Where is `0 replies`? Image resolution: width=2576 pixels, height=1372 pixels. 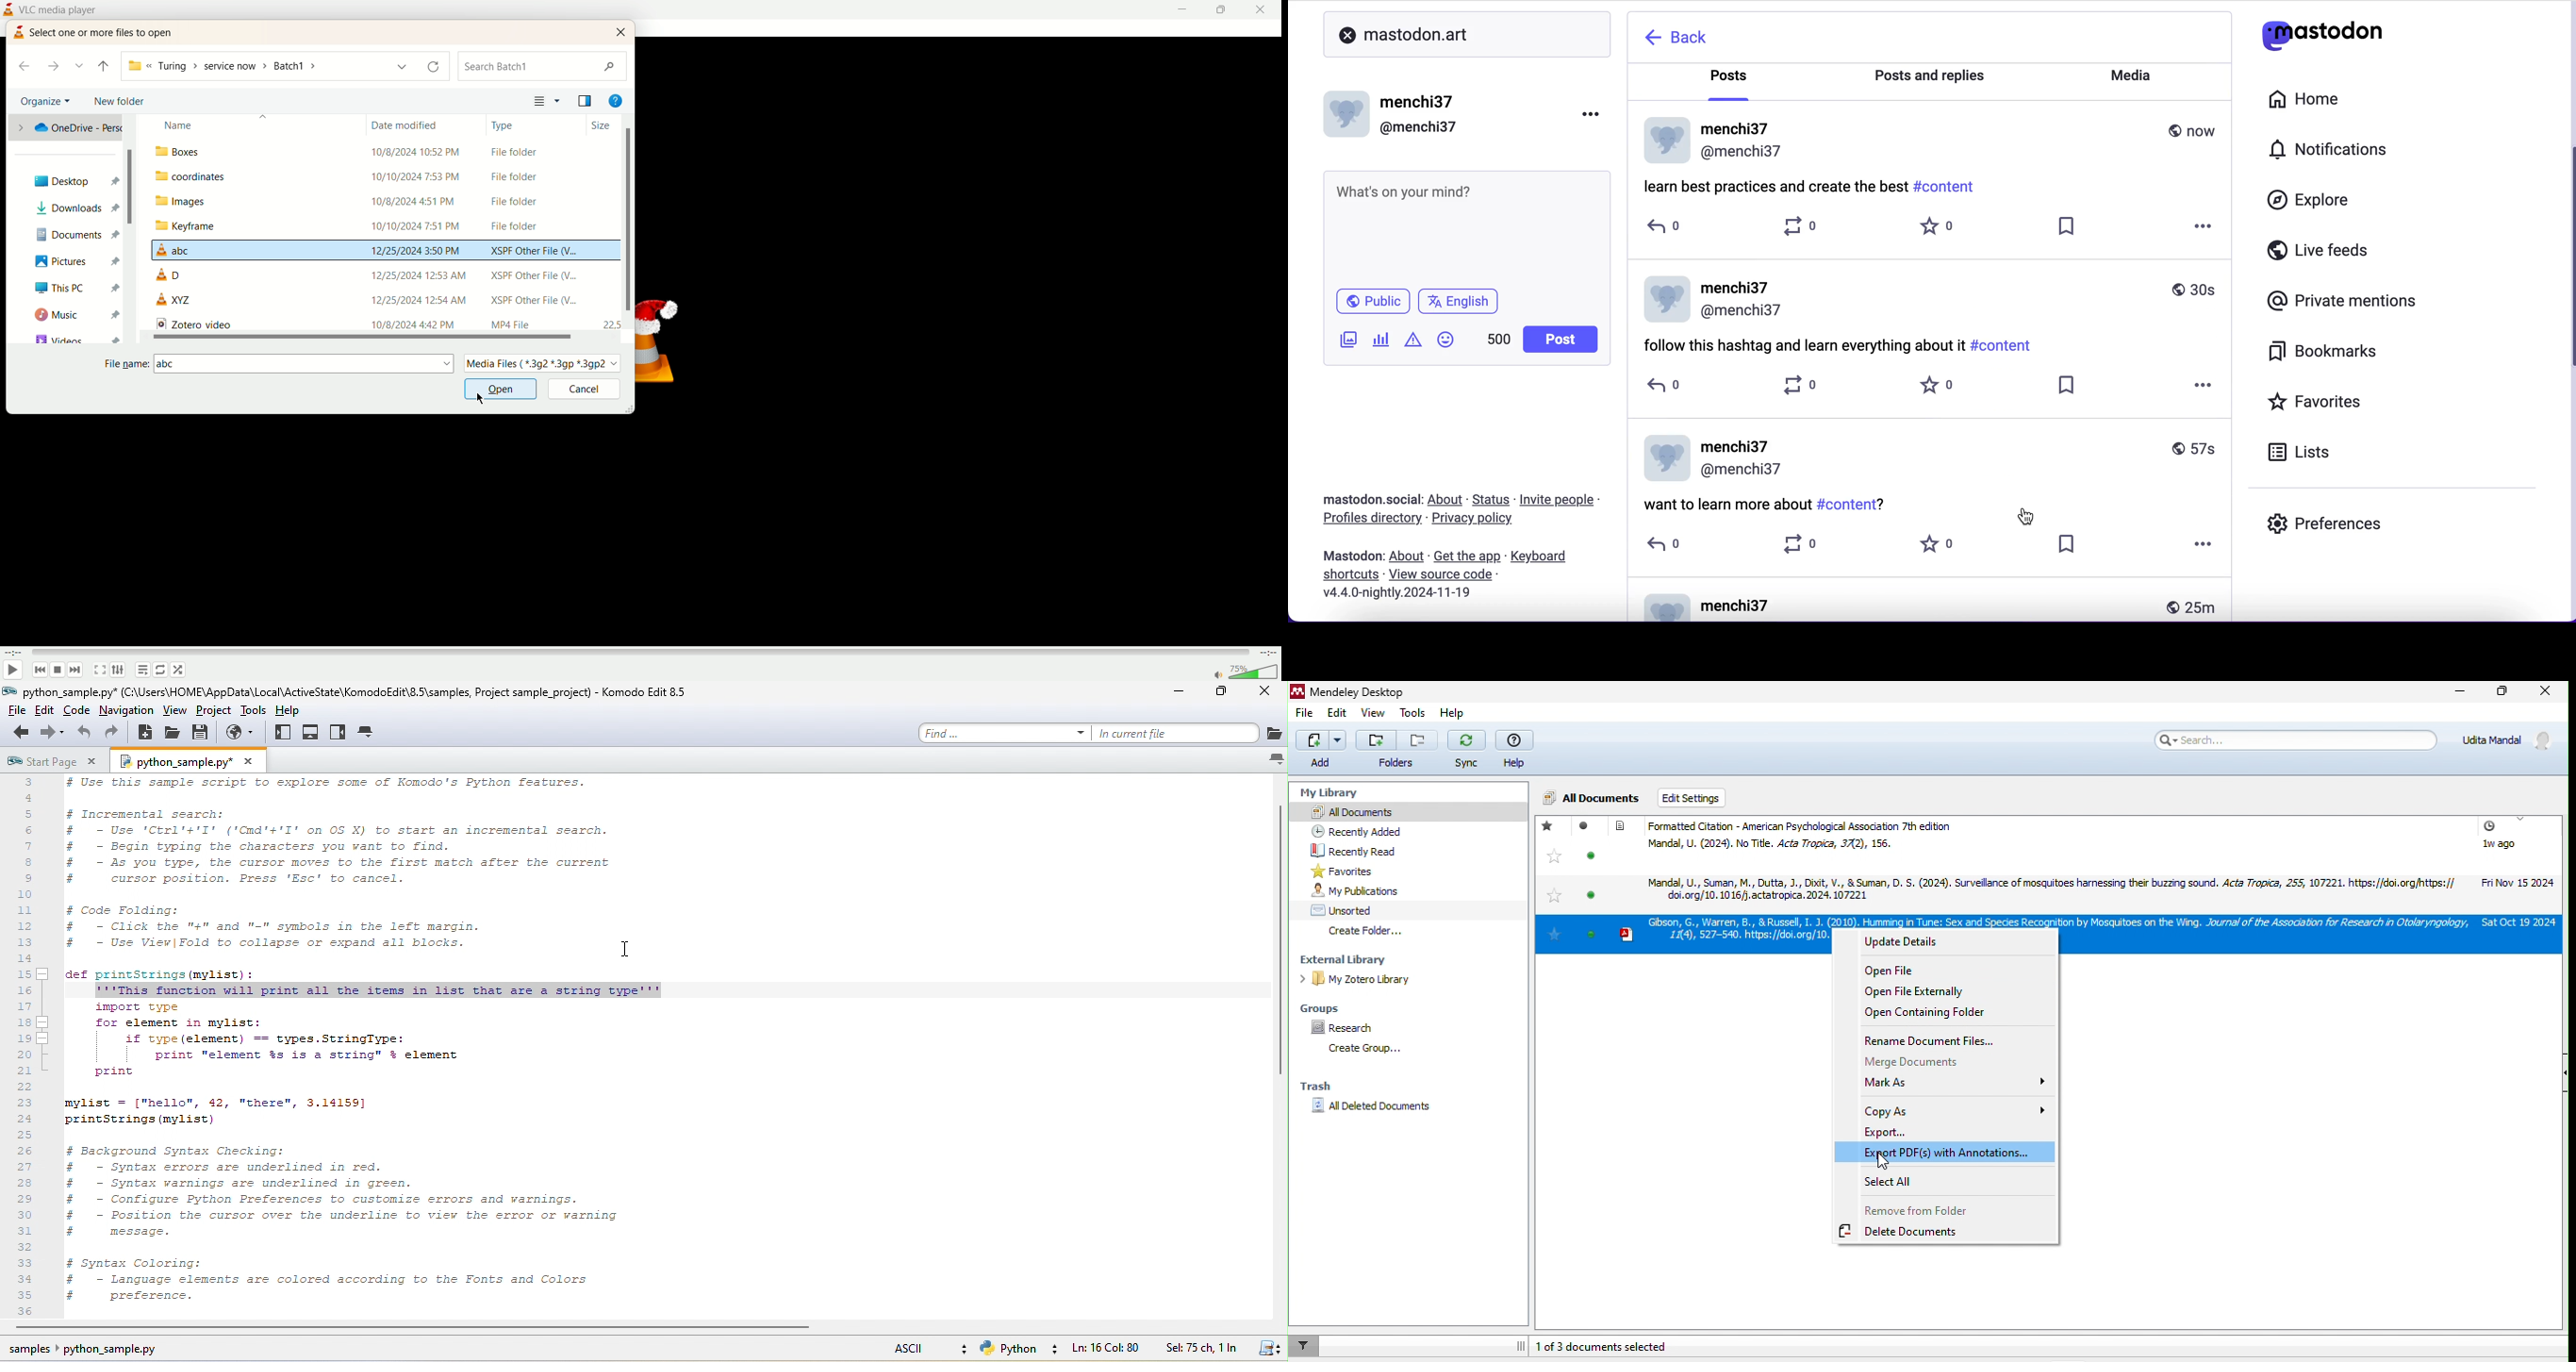 0 replies is located at coordinates (1661, 230).